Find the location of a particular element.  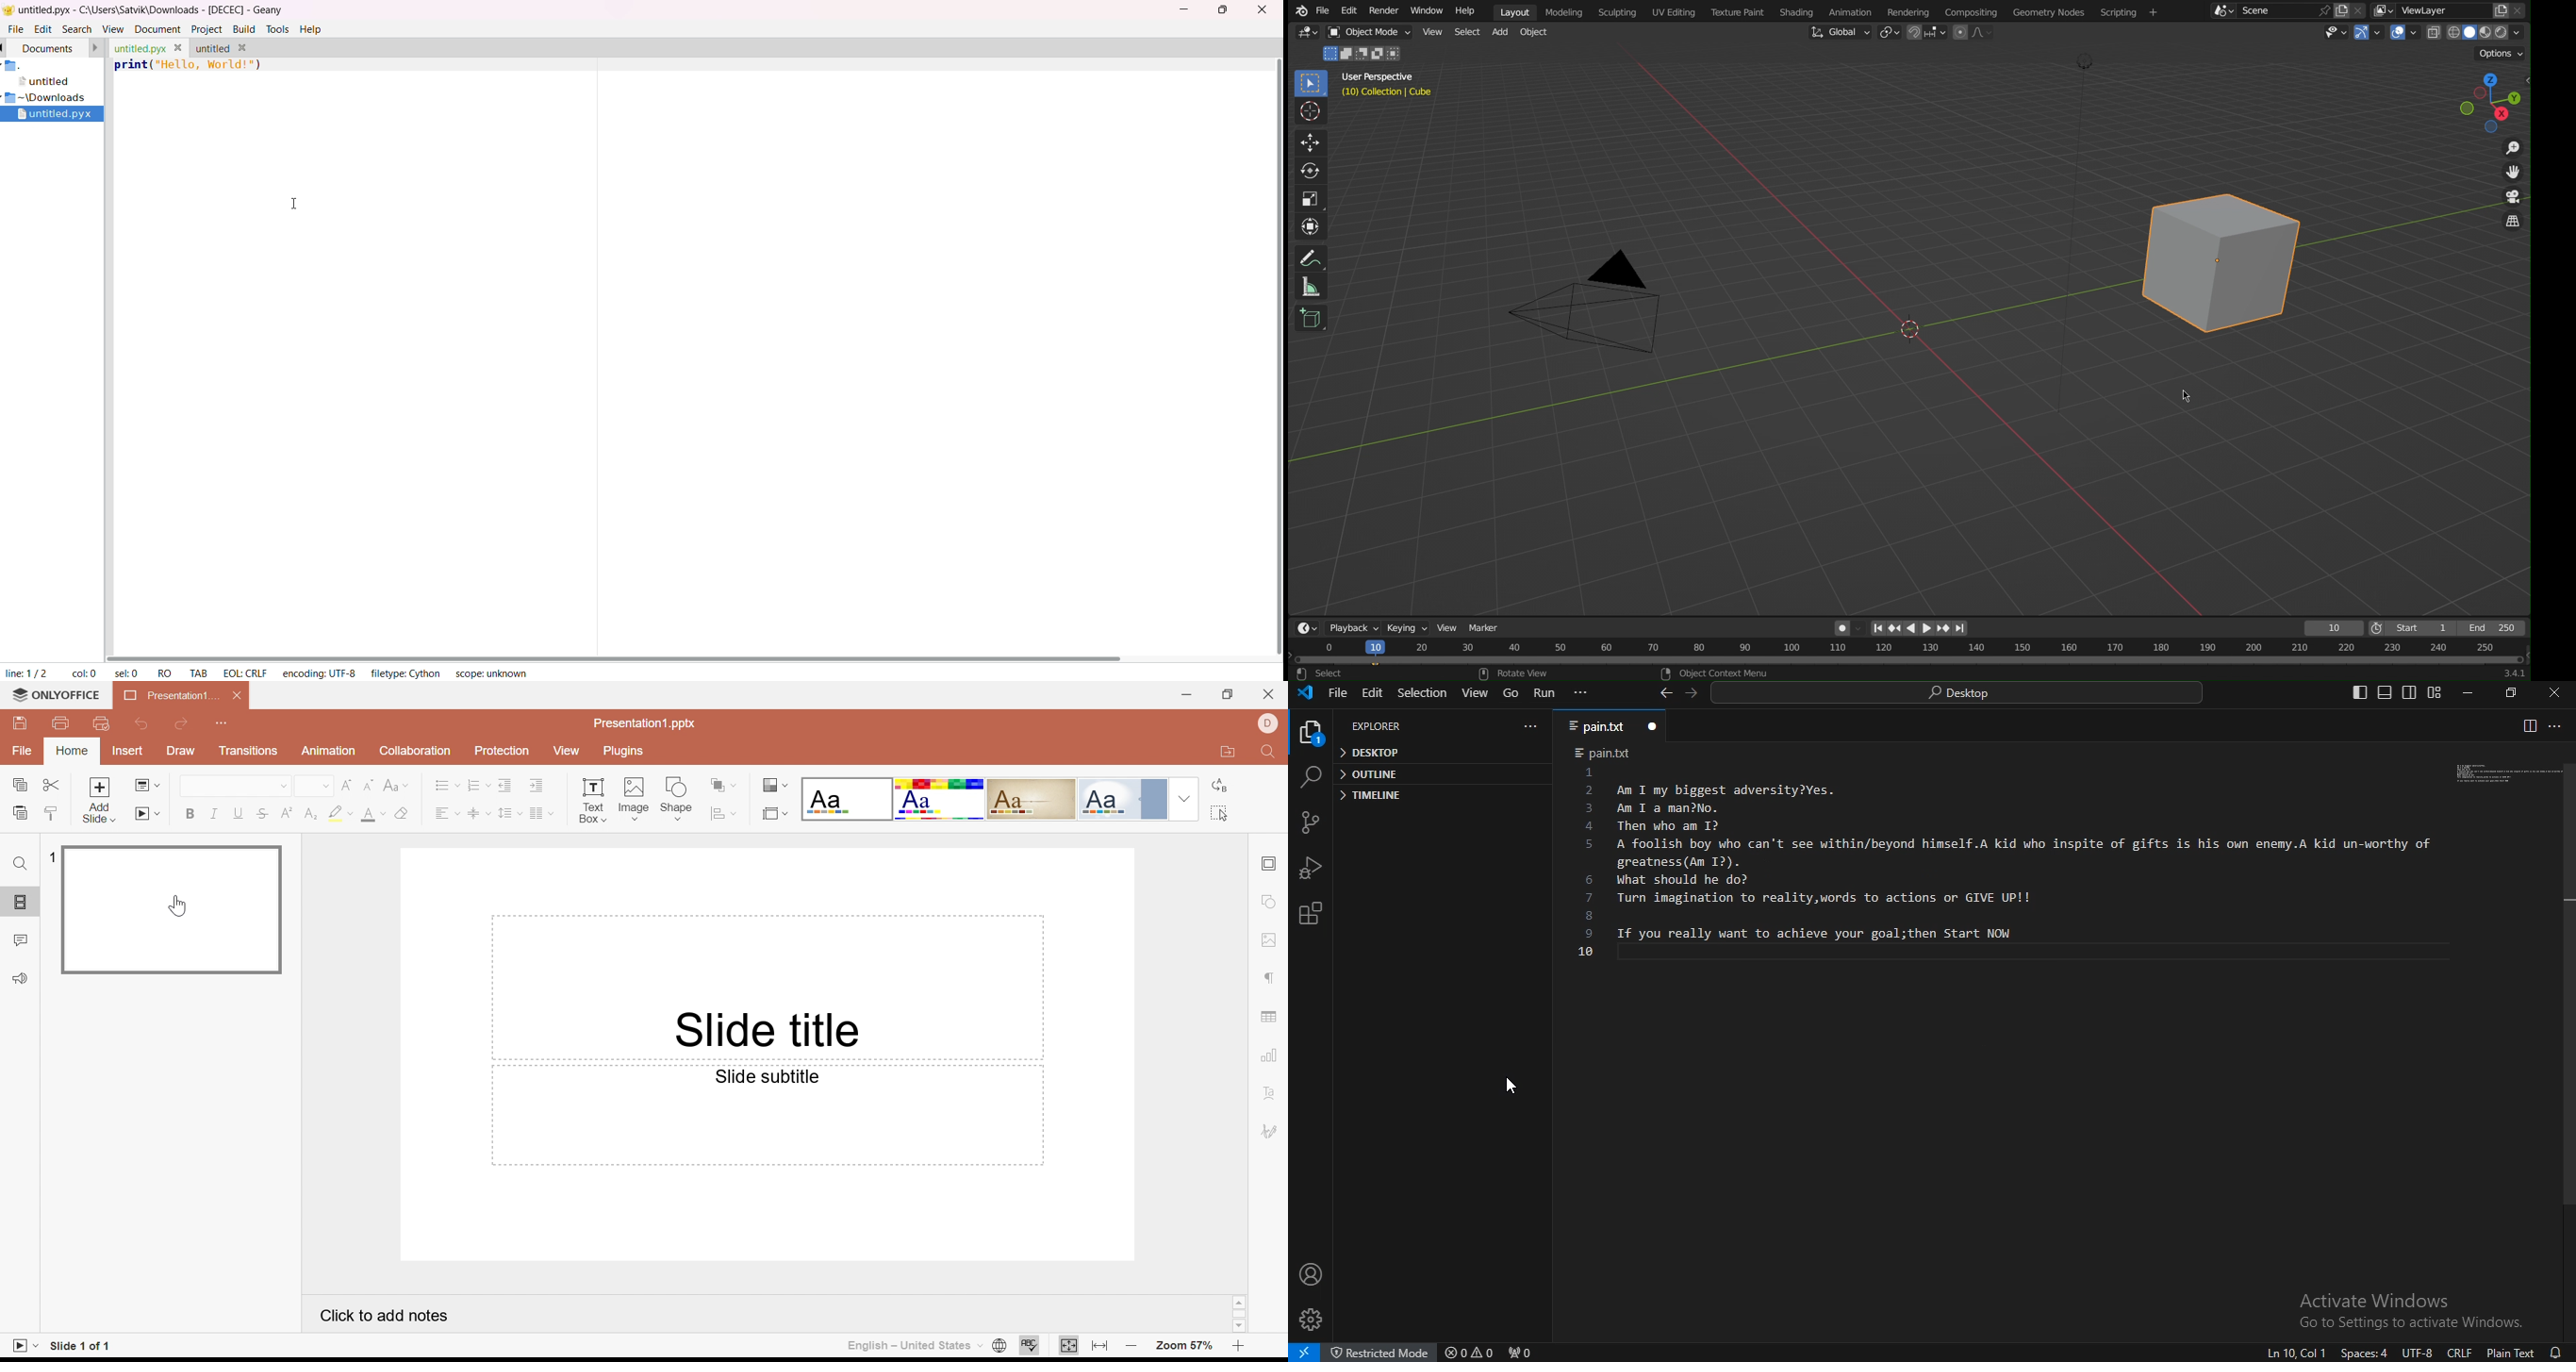

Drop Down is located at coordinates (1185, 798).